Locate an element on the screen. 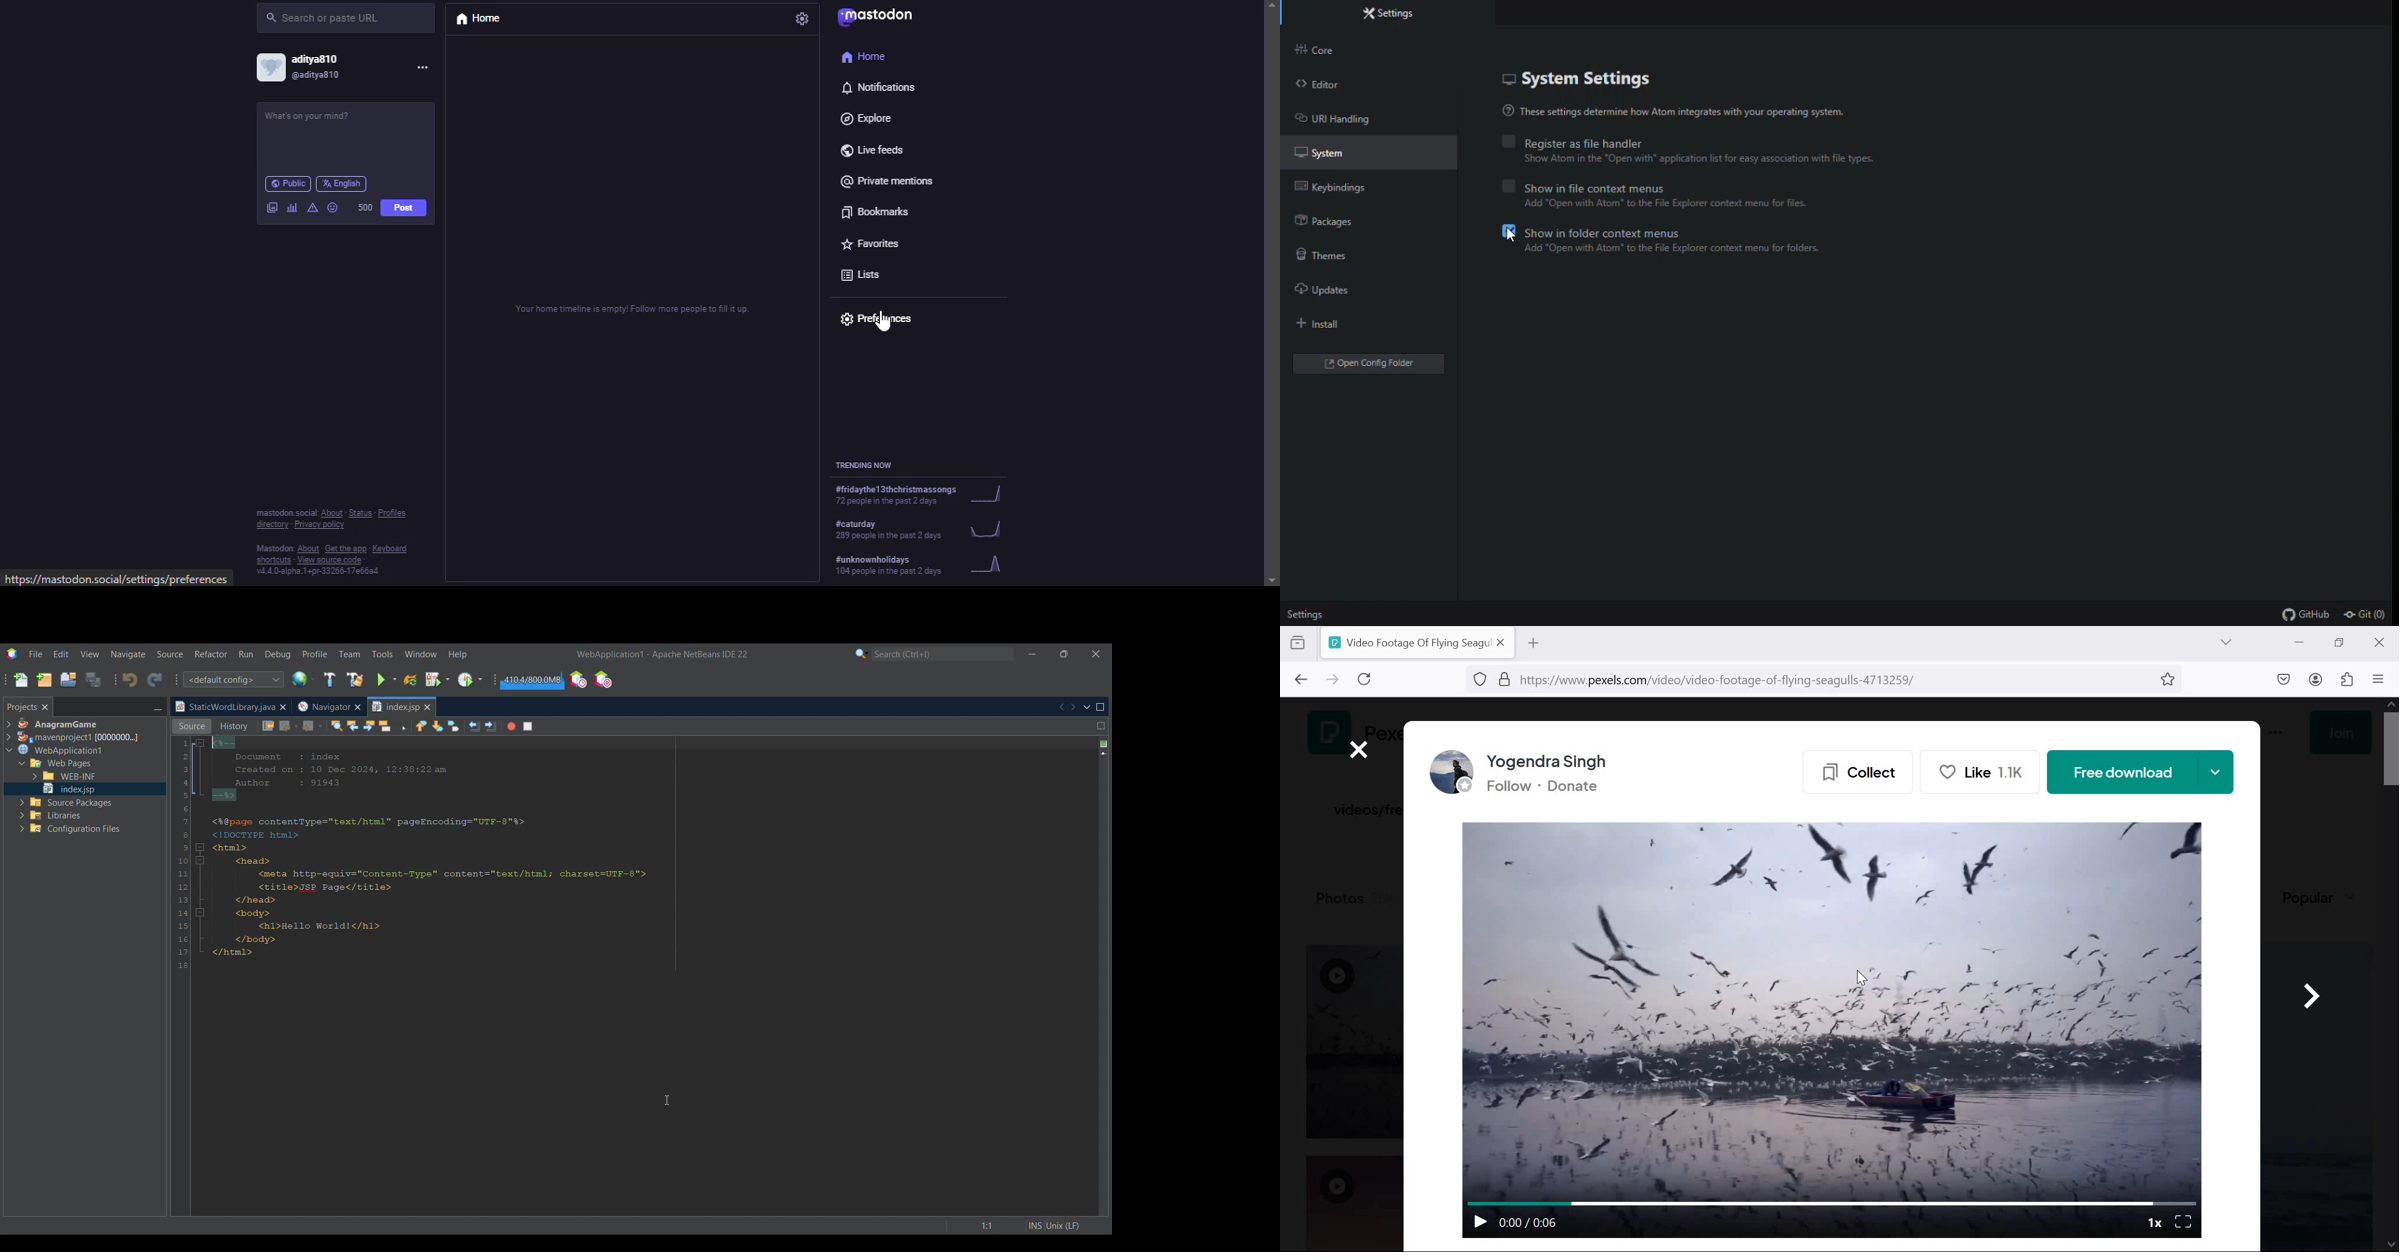  account is located at coordinates (305, 69).